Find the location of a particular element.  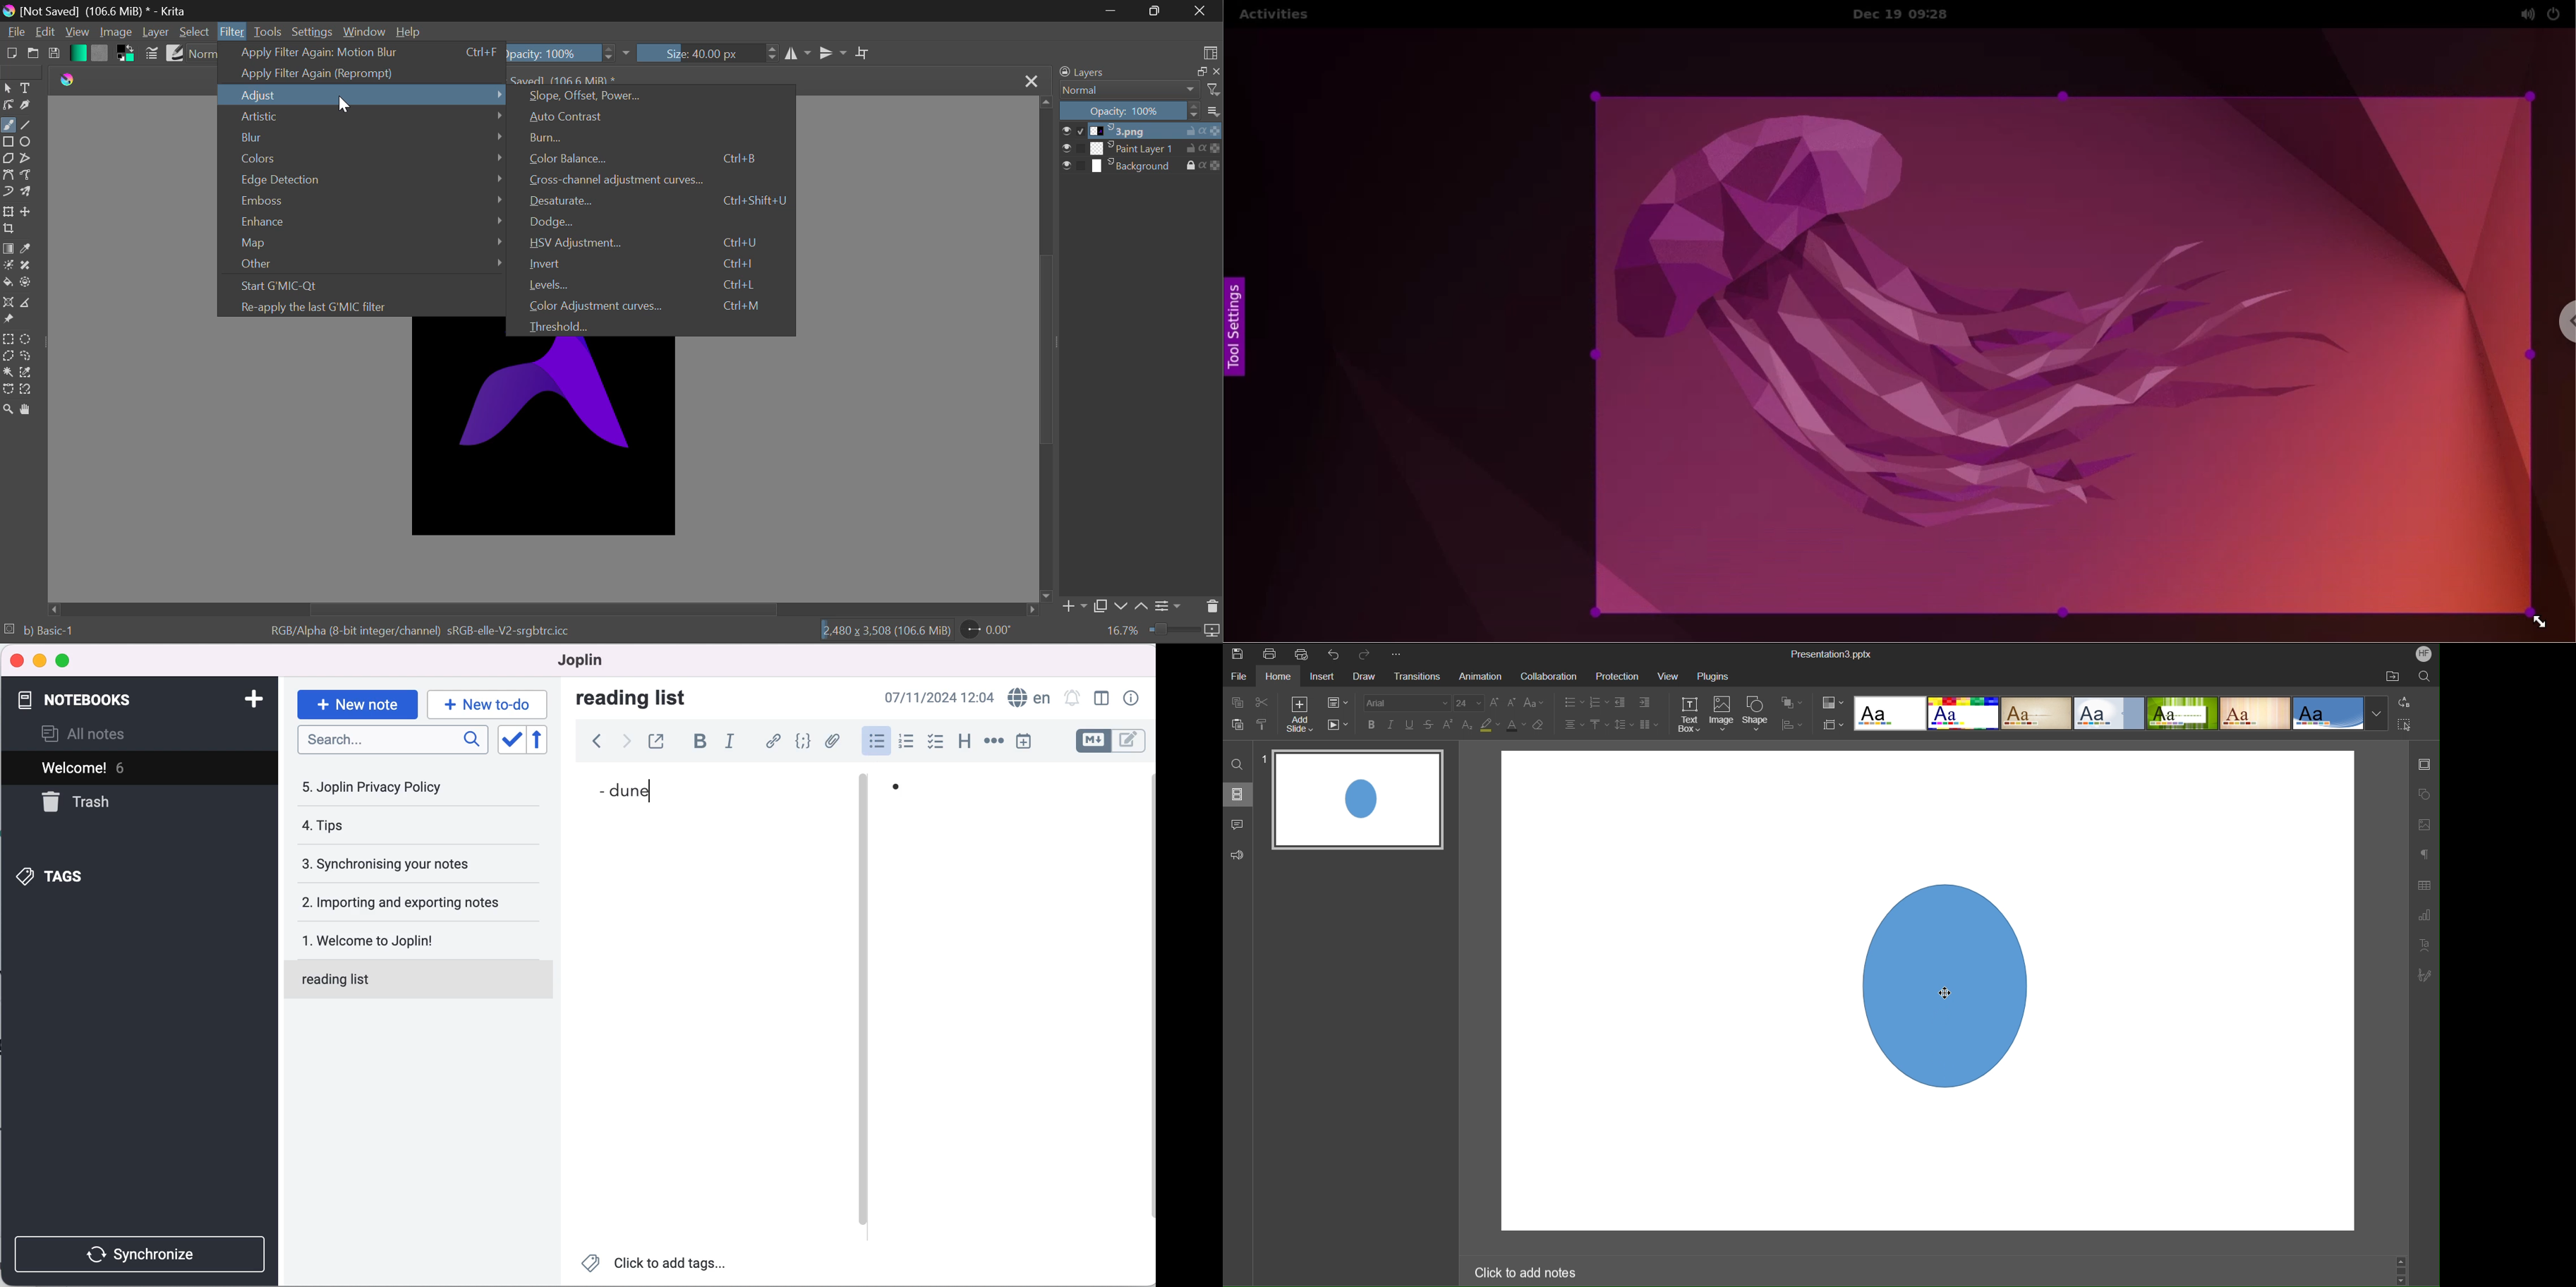

new to-do is located at coordinates (489, 702).